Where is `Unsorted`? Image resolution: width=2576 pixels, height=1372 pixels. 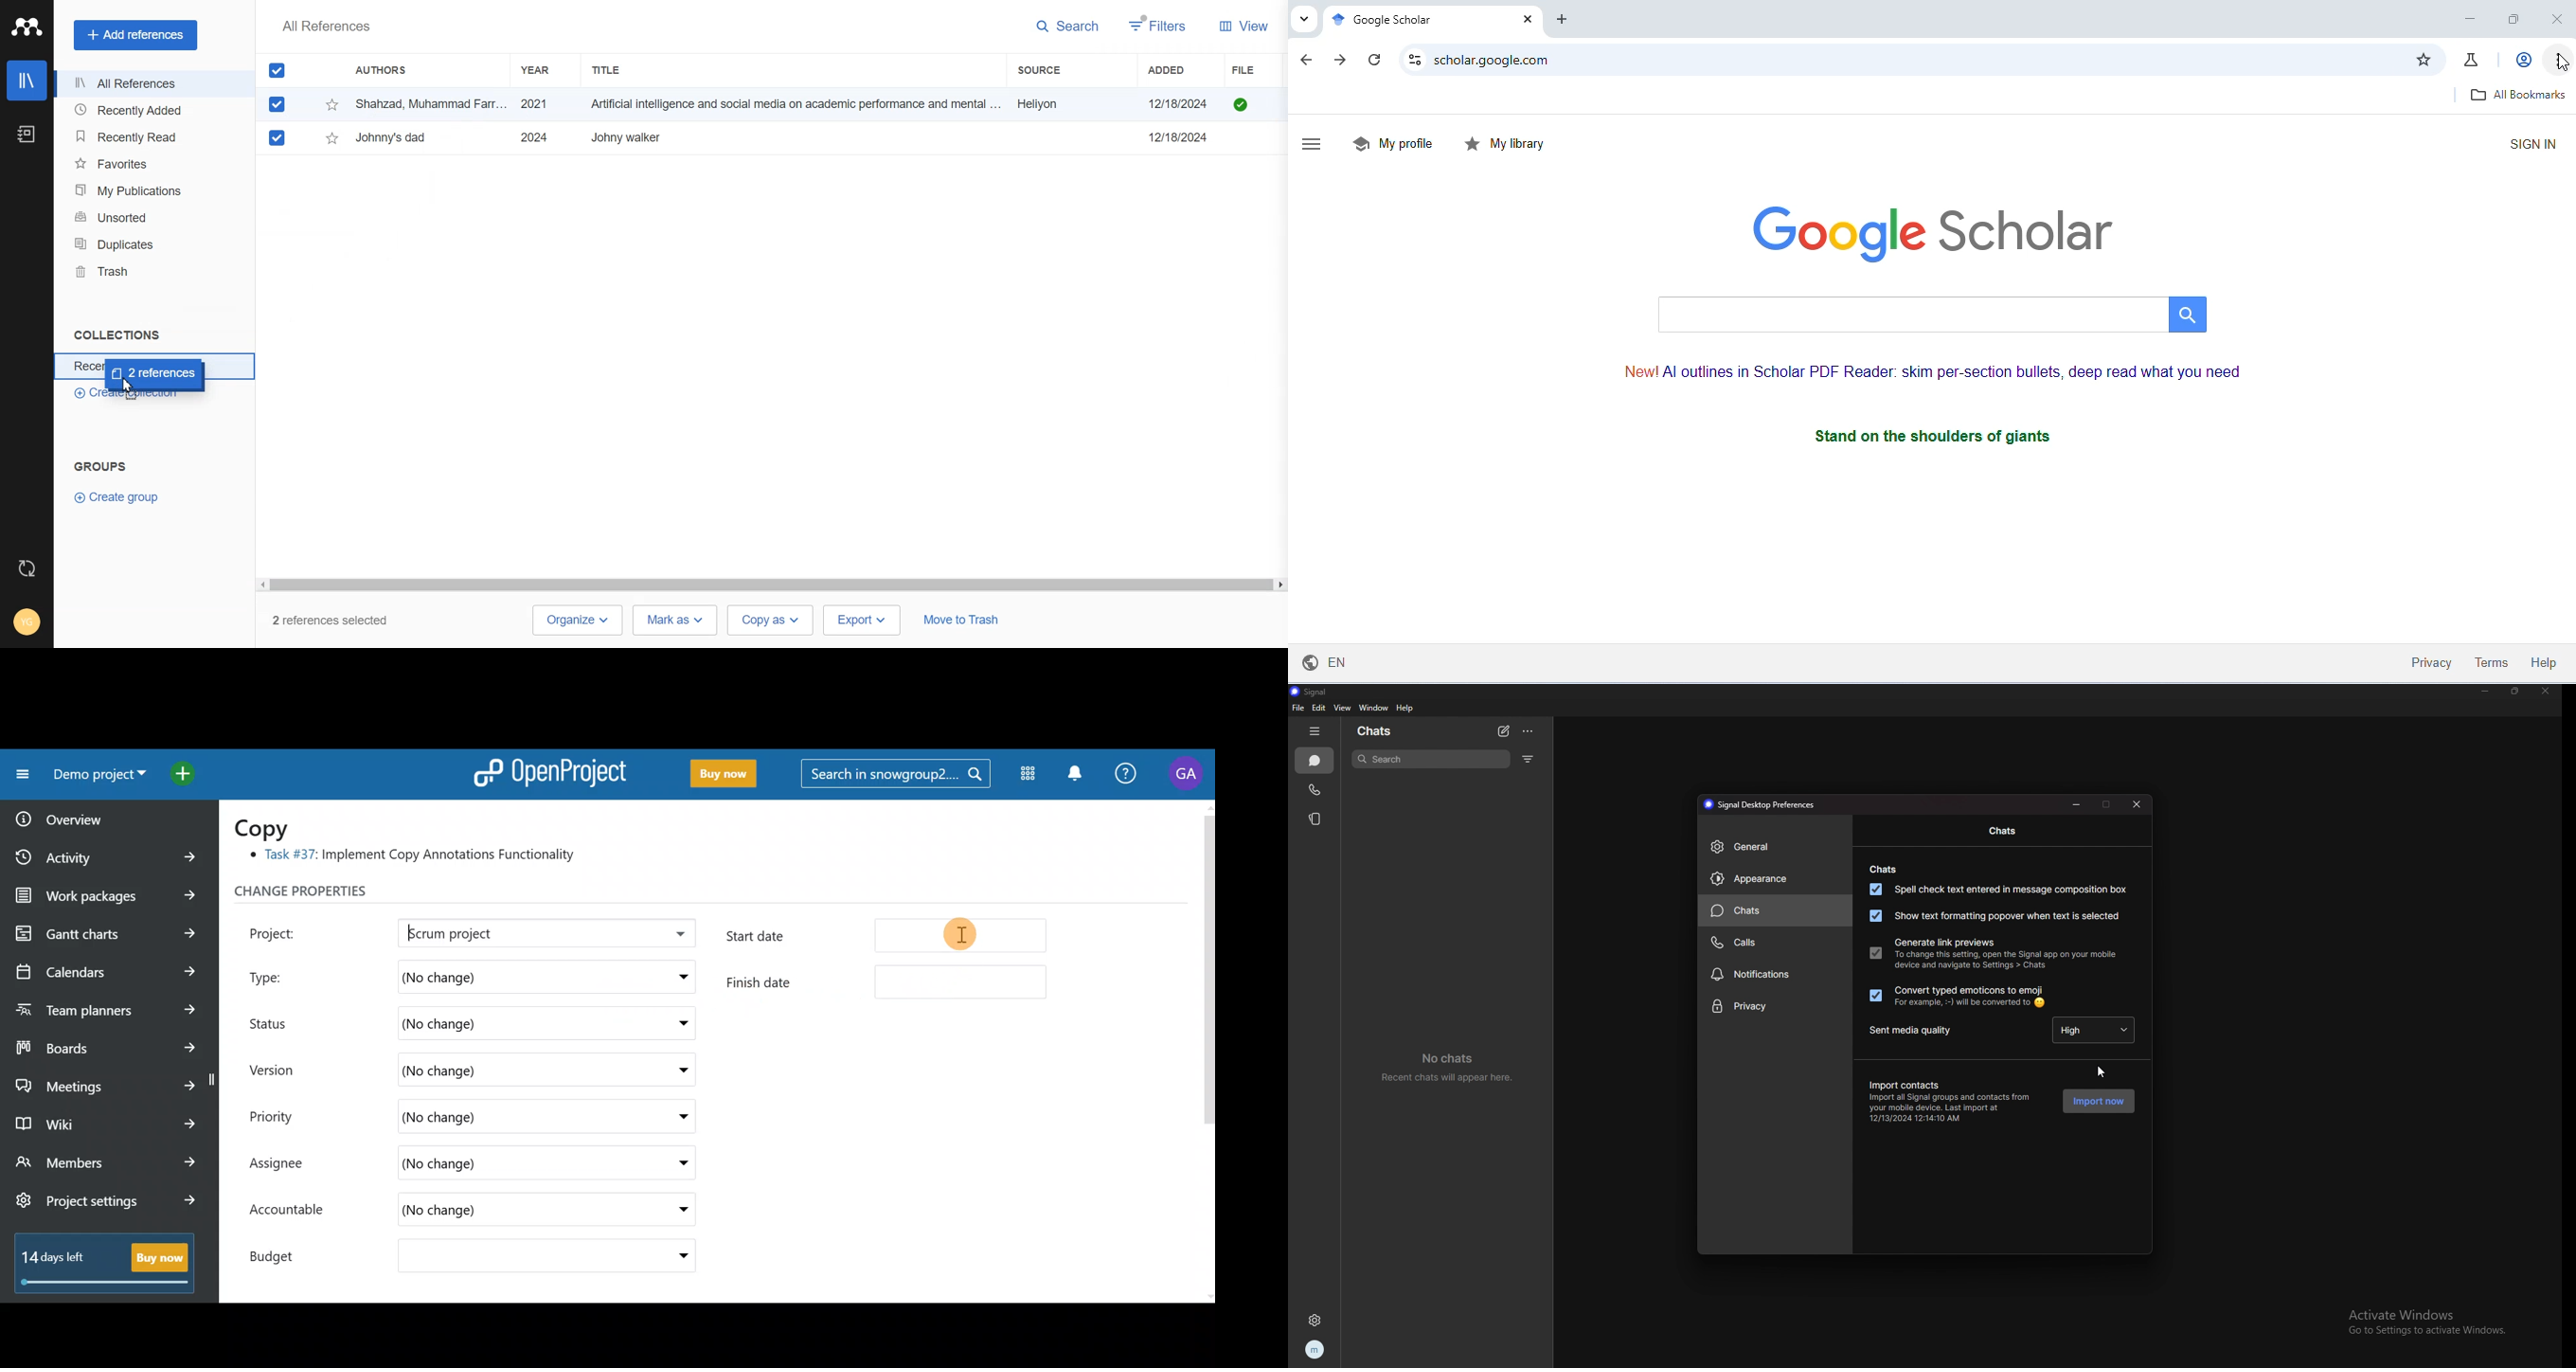 Unsorted is located at coordinates (150, 217).